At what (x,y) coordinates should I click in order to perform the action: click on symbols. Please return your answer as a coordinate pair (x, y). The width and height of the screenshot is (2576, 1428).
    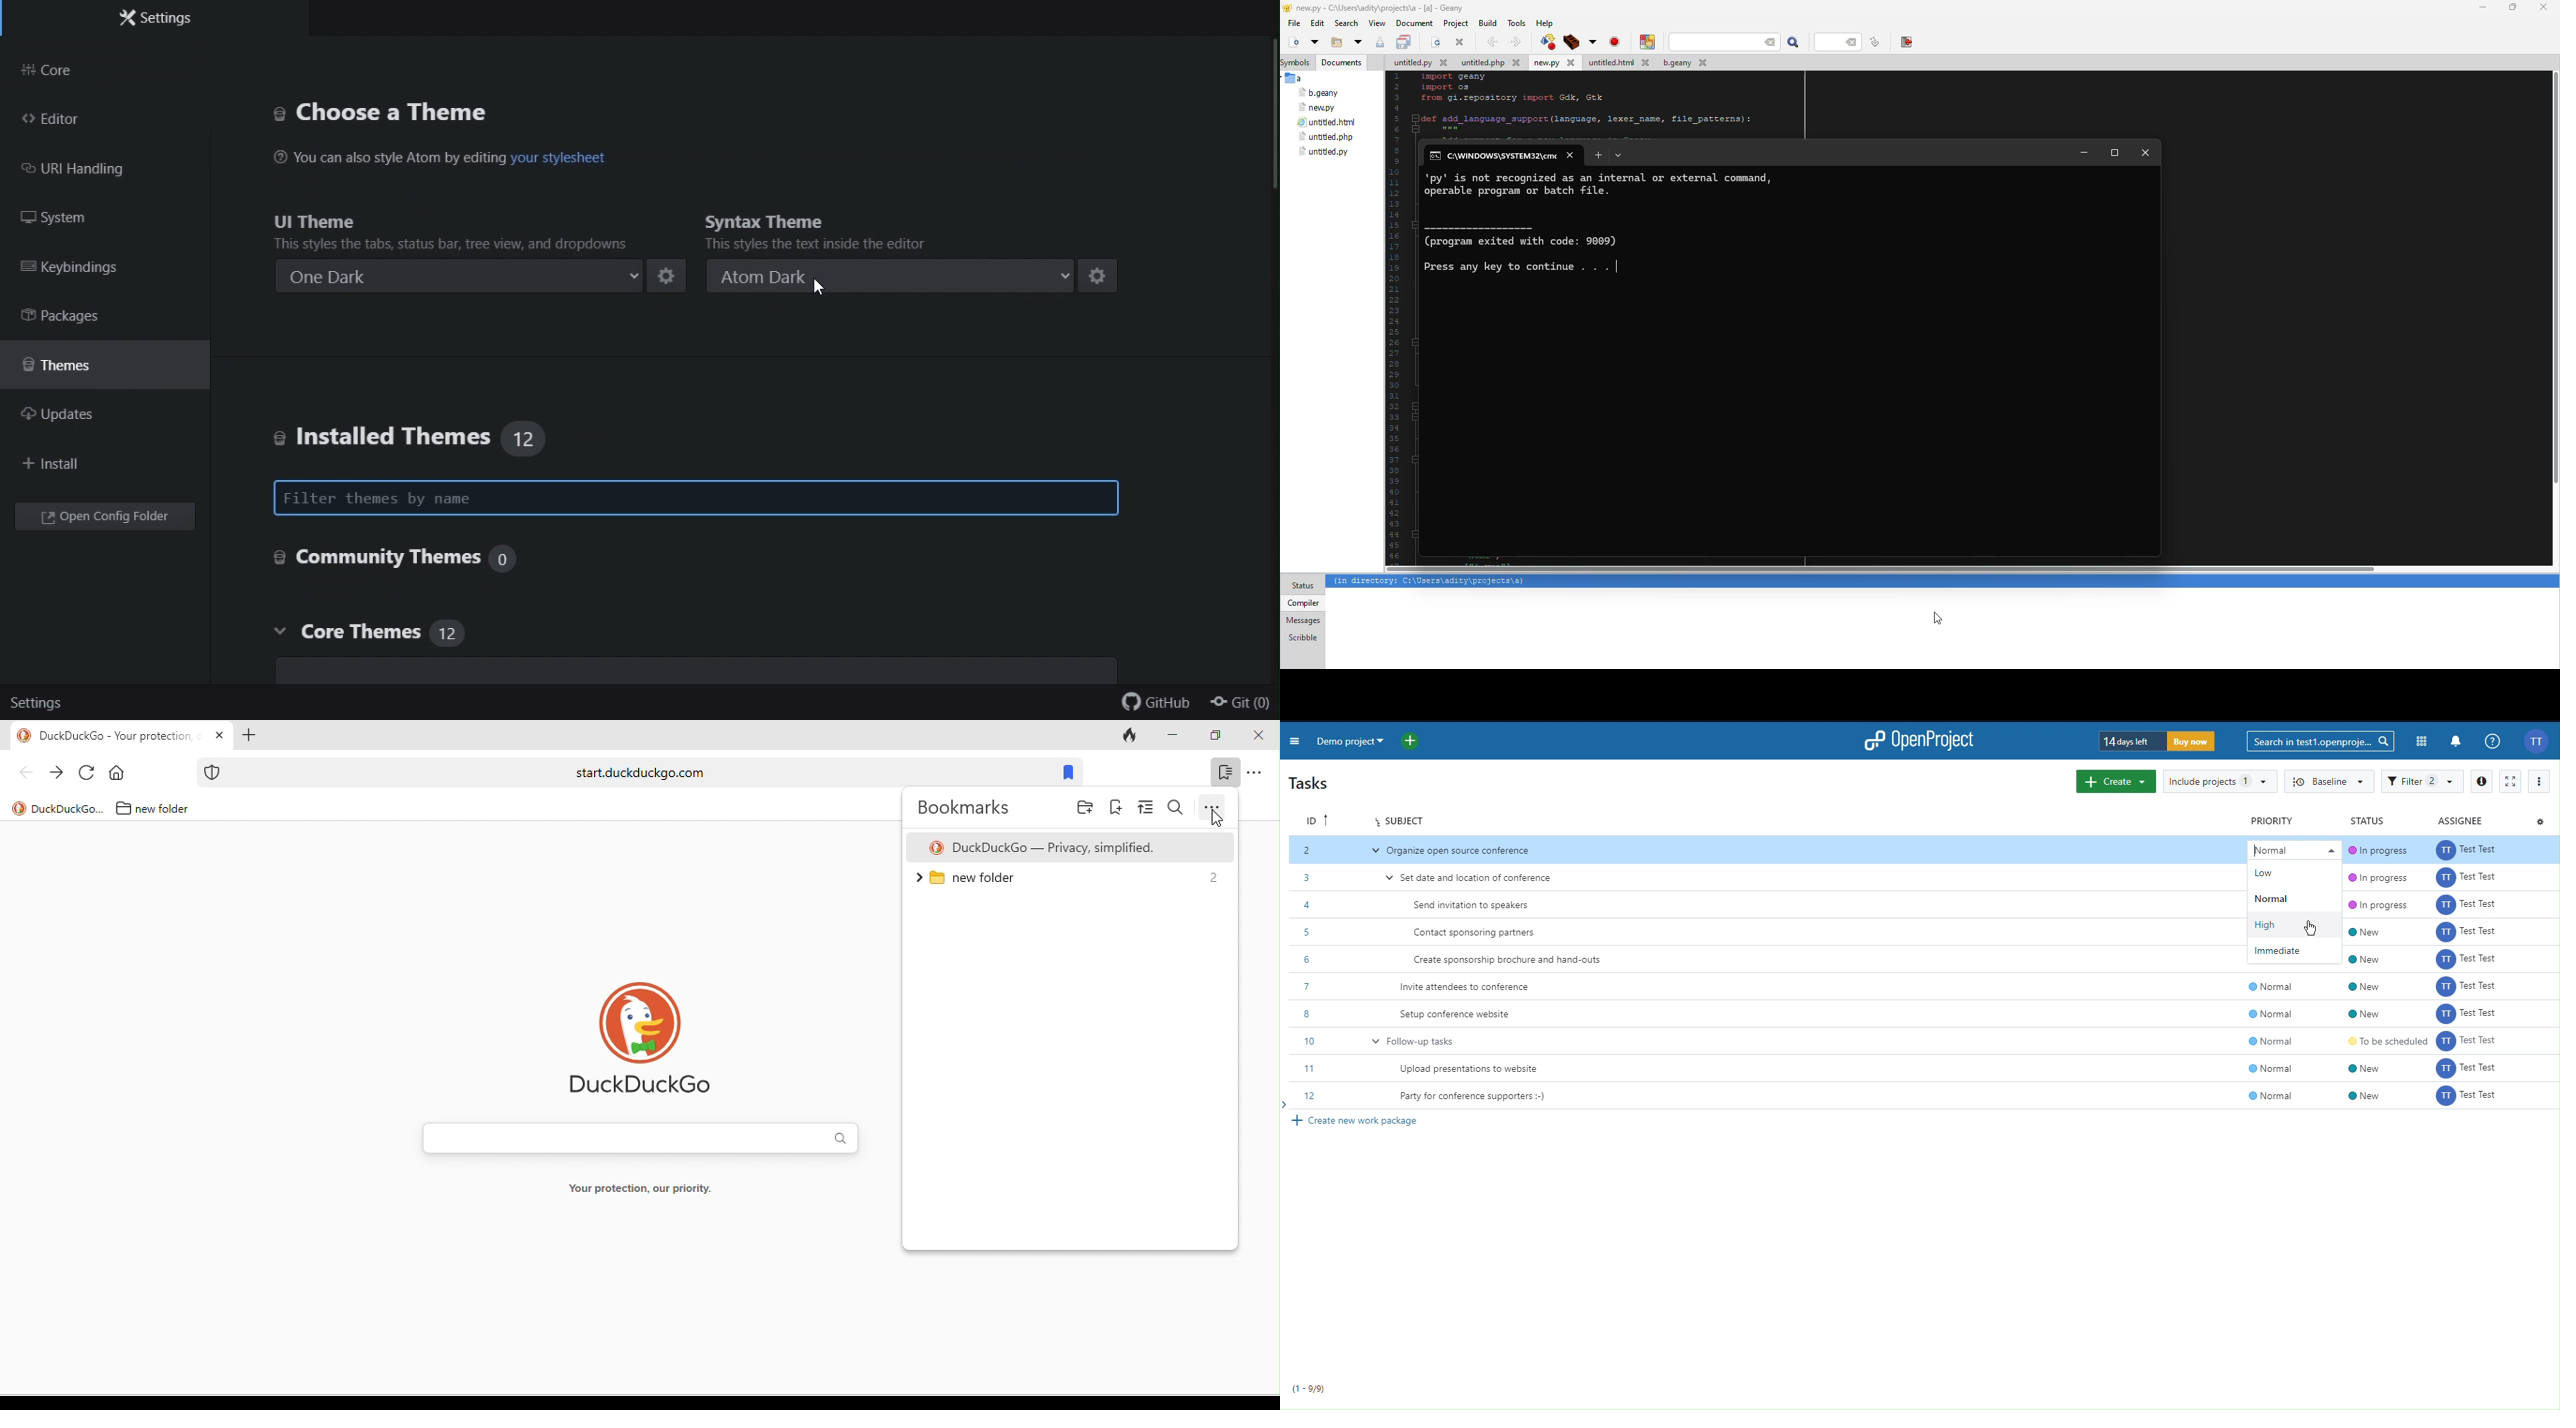
    Looking at the image, I should click on (1295, 63).